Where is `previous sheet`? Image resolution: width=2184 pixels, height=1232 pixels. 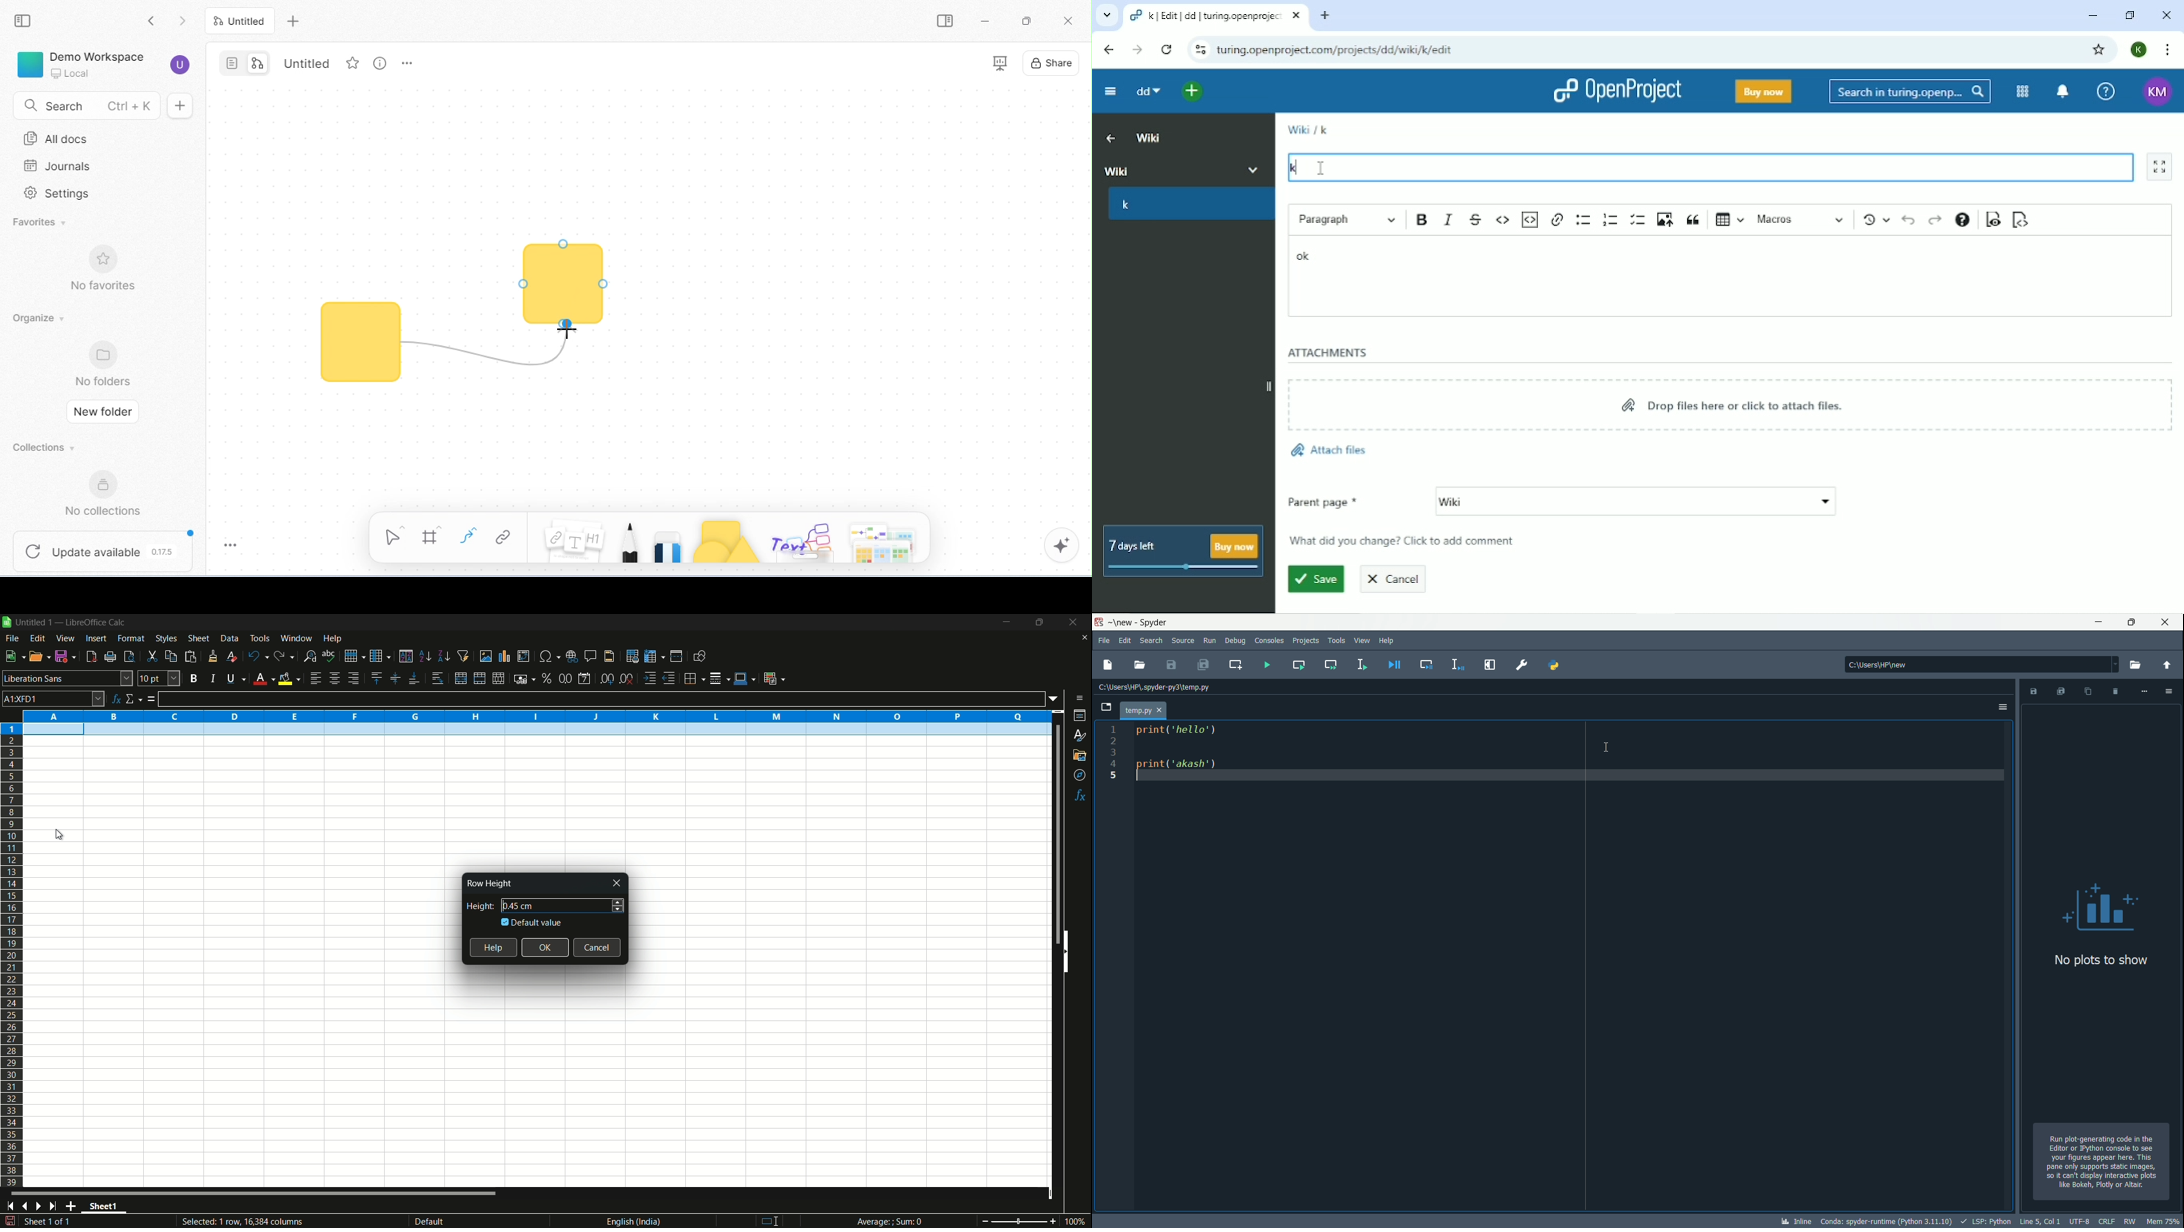 previous sheet is located at coordinates (24, 1206).